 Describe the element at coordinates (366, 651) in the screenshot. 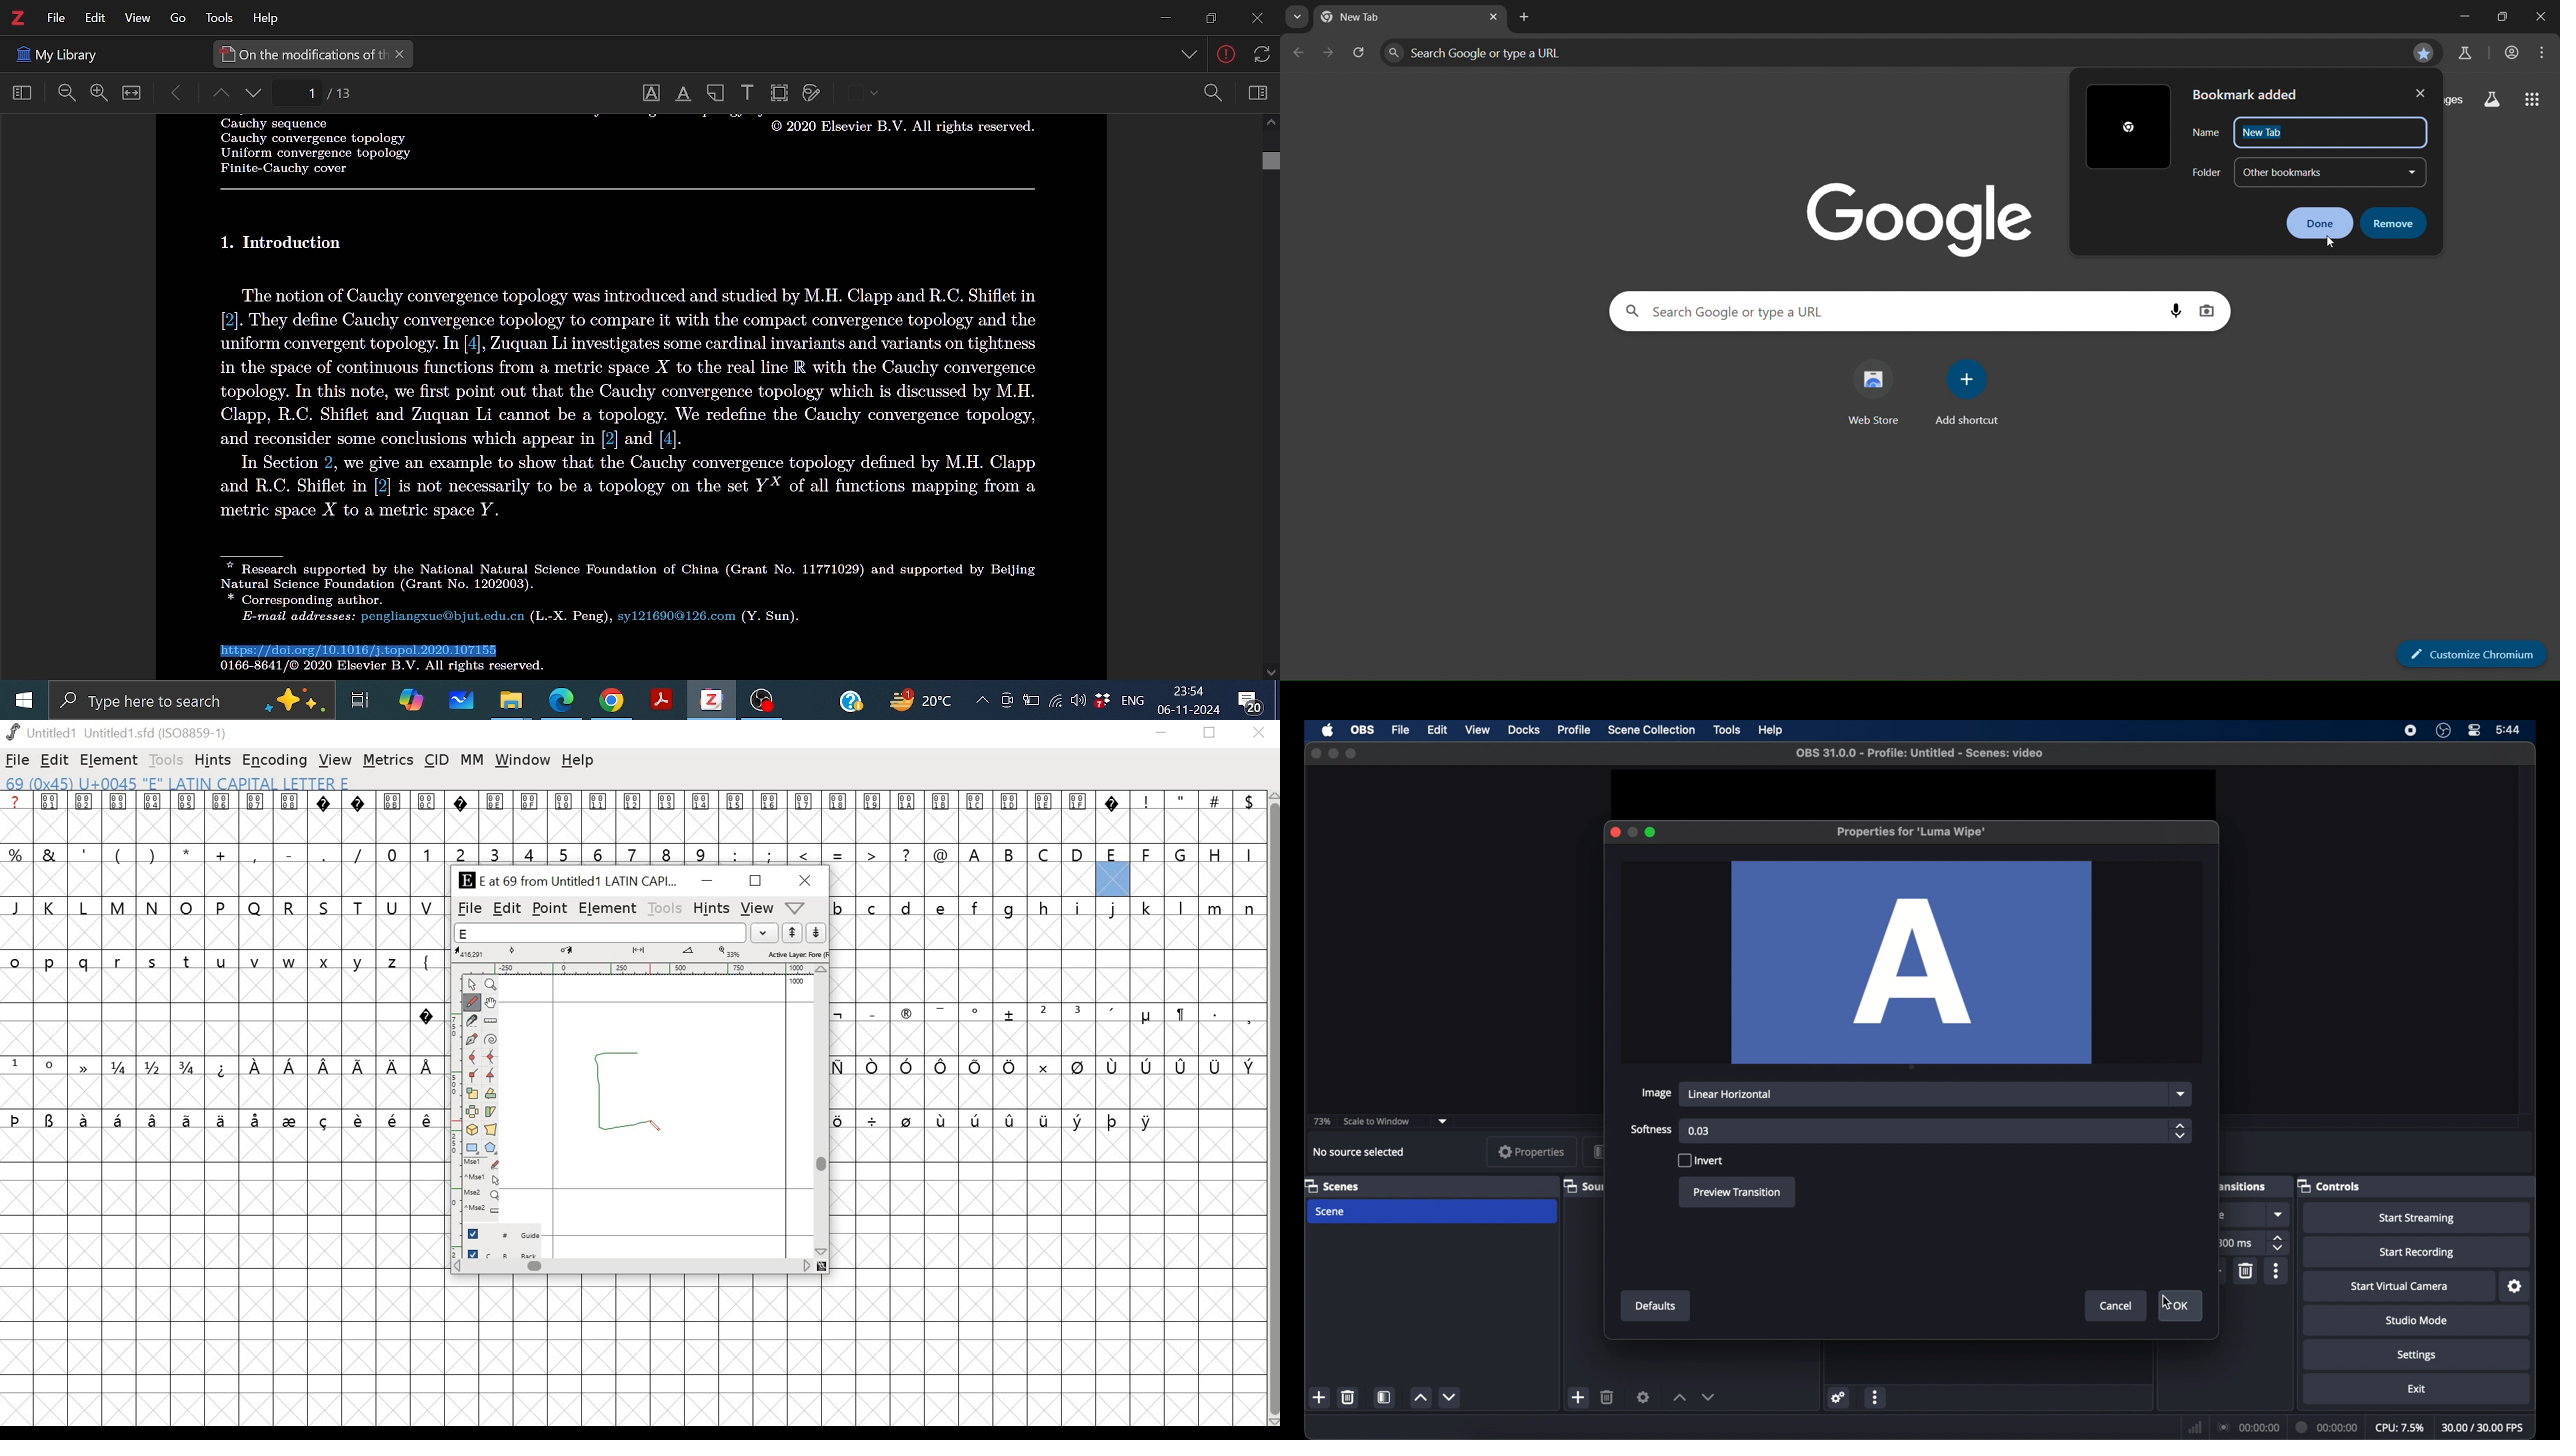

I see `doi` at that location.